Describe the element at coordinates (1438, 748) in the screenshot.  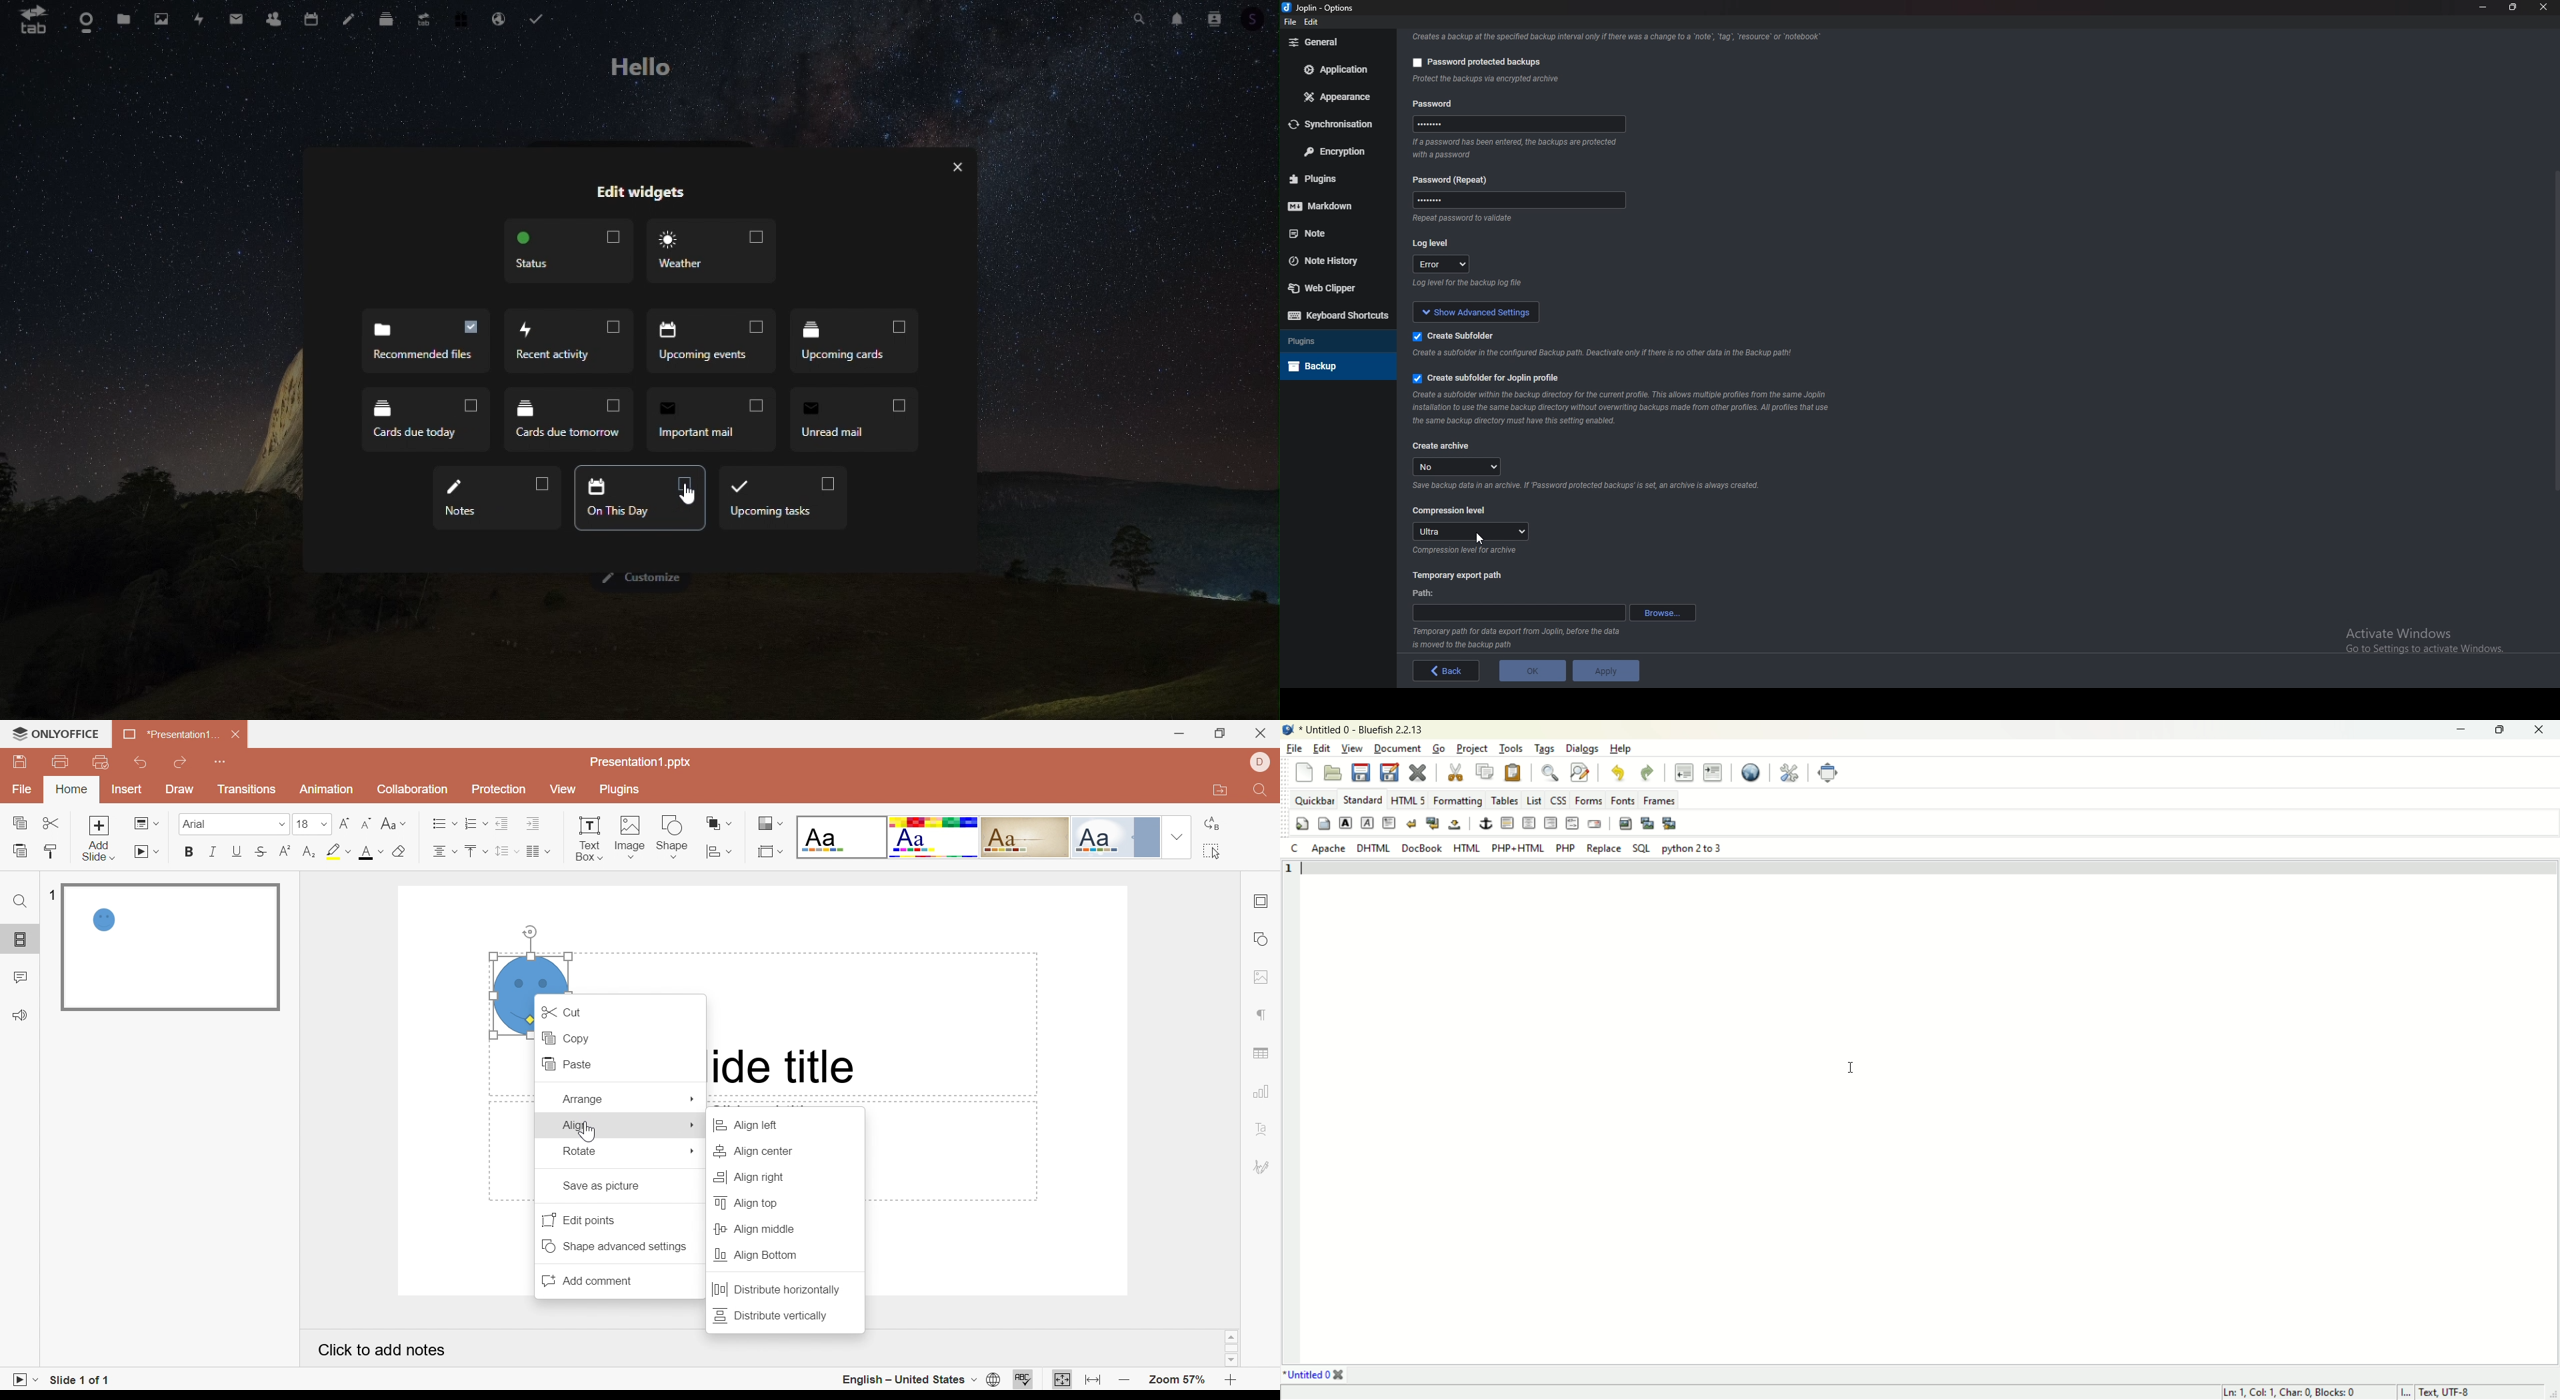
I see `go` at that location.